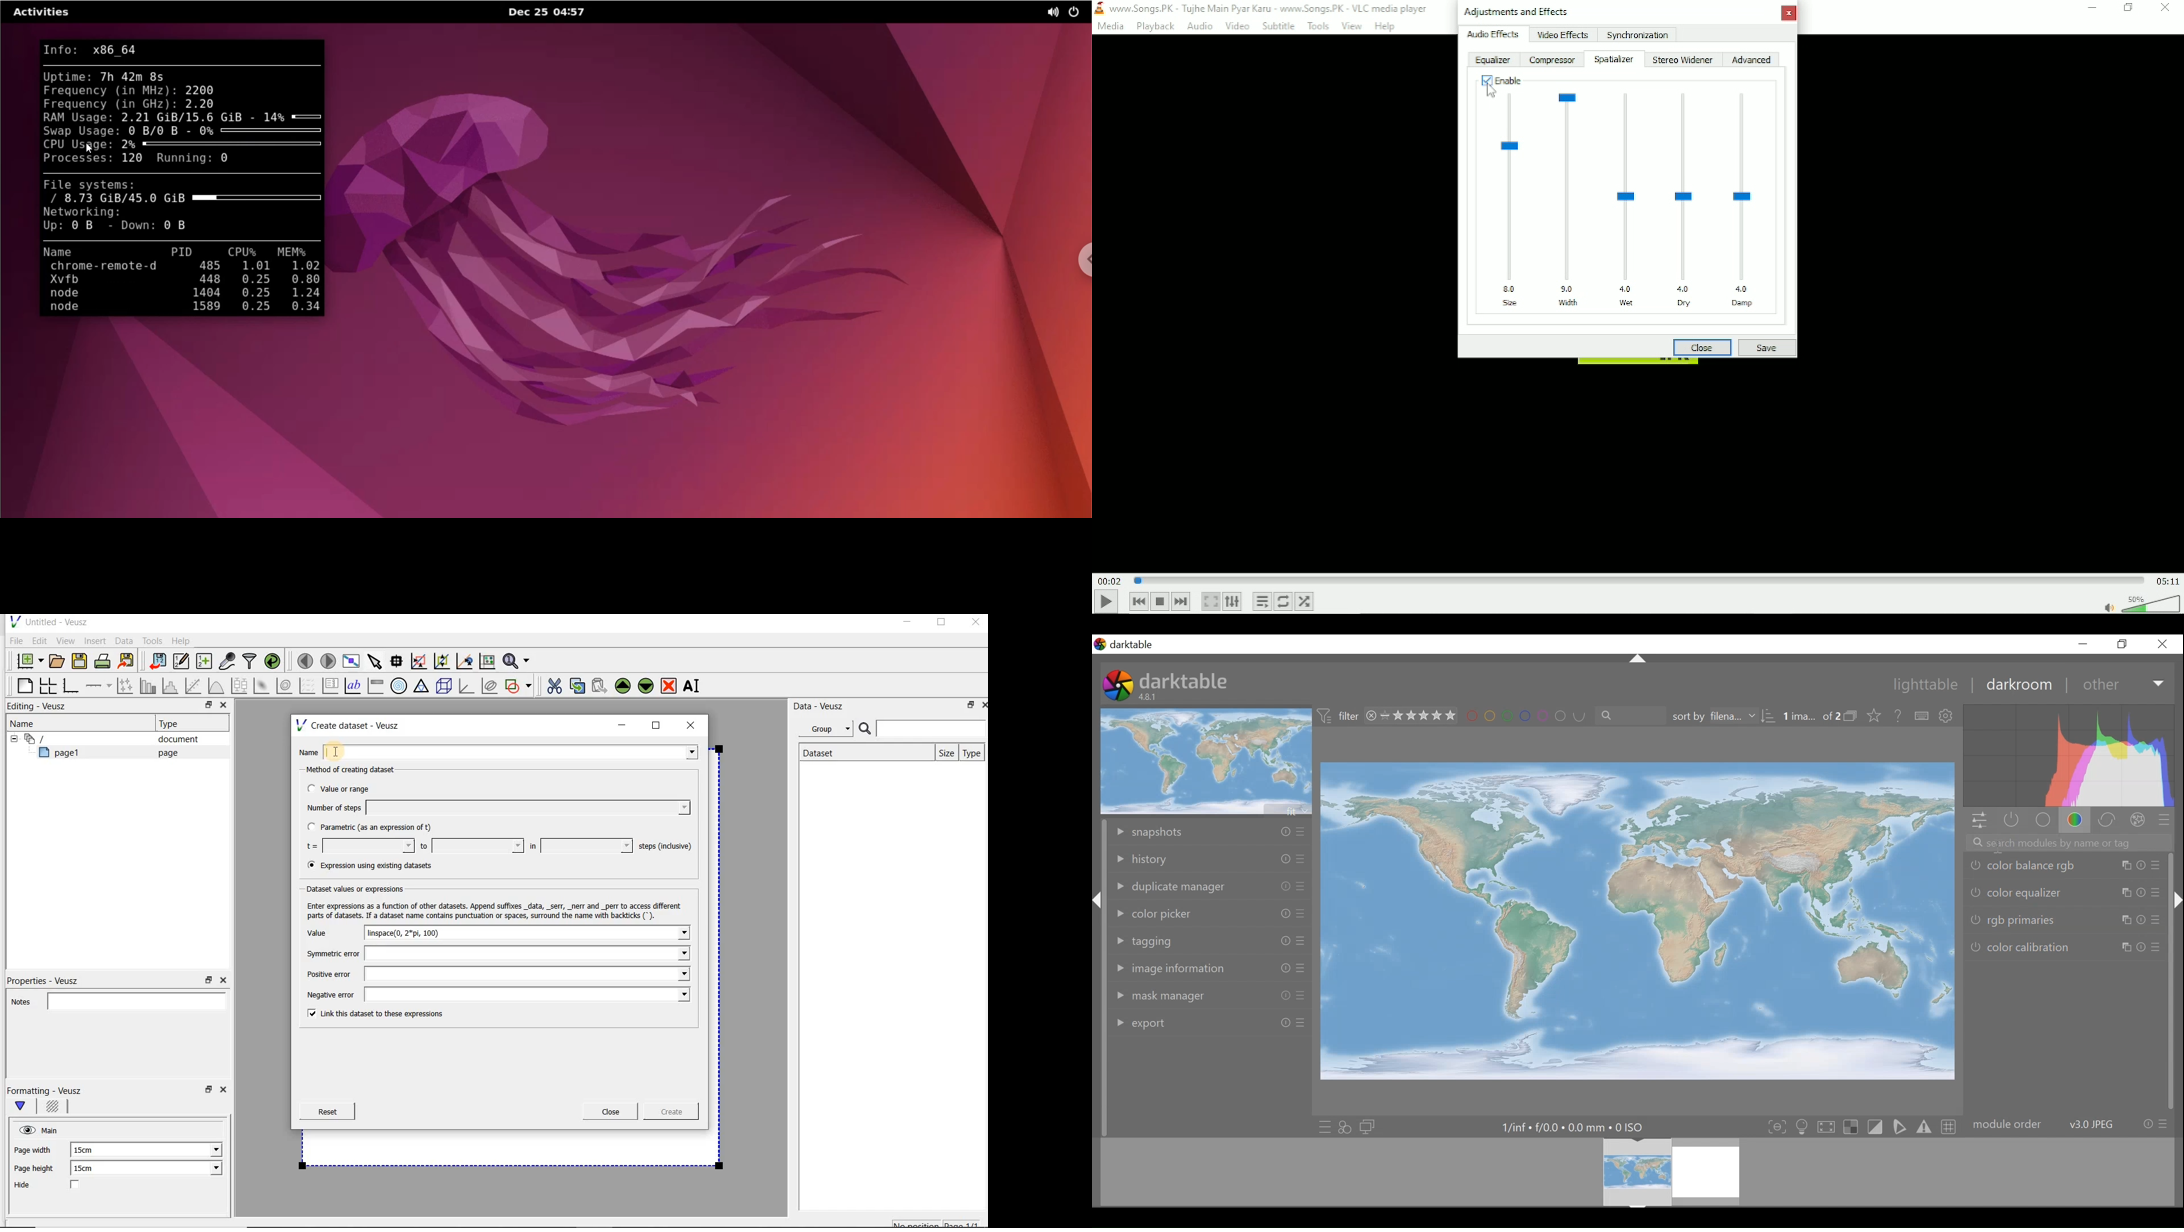 Image resolution: width=2184 pixels, height=1232 pixels. I want to click on color equalizer, so click(2065, 893).